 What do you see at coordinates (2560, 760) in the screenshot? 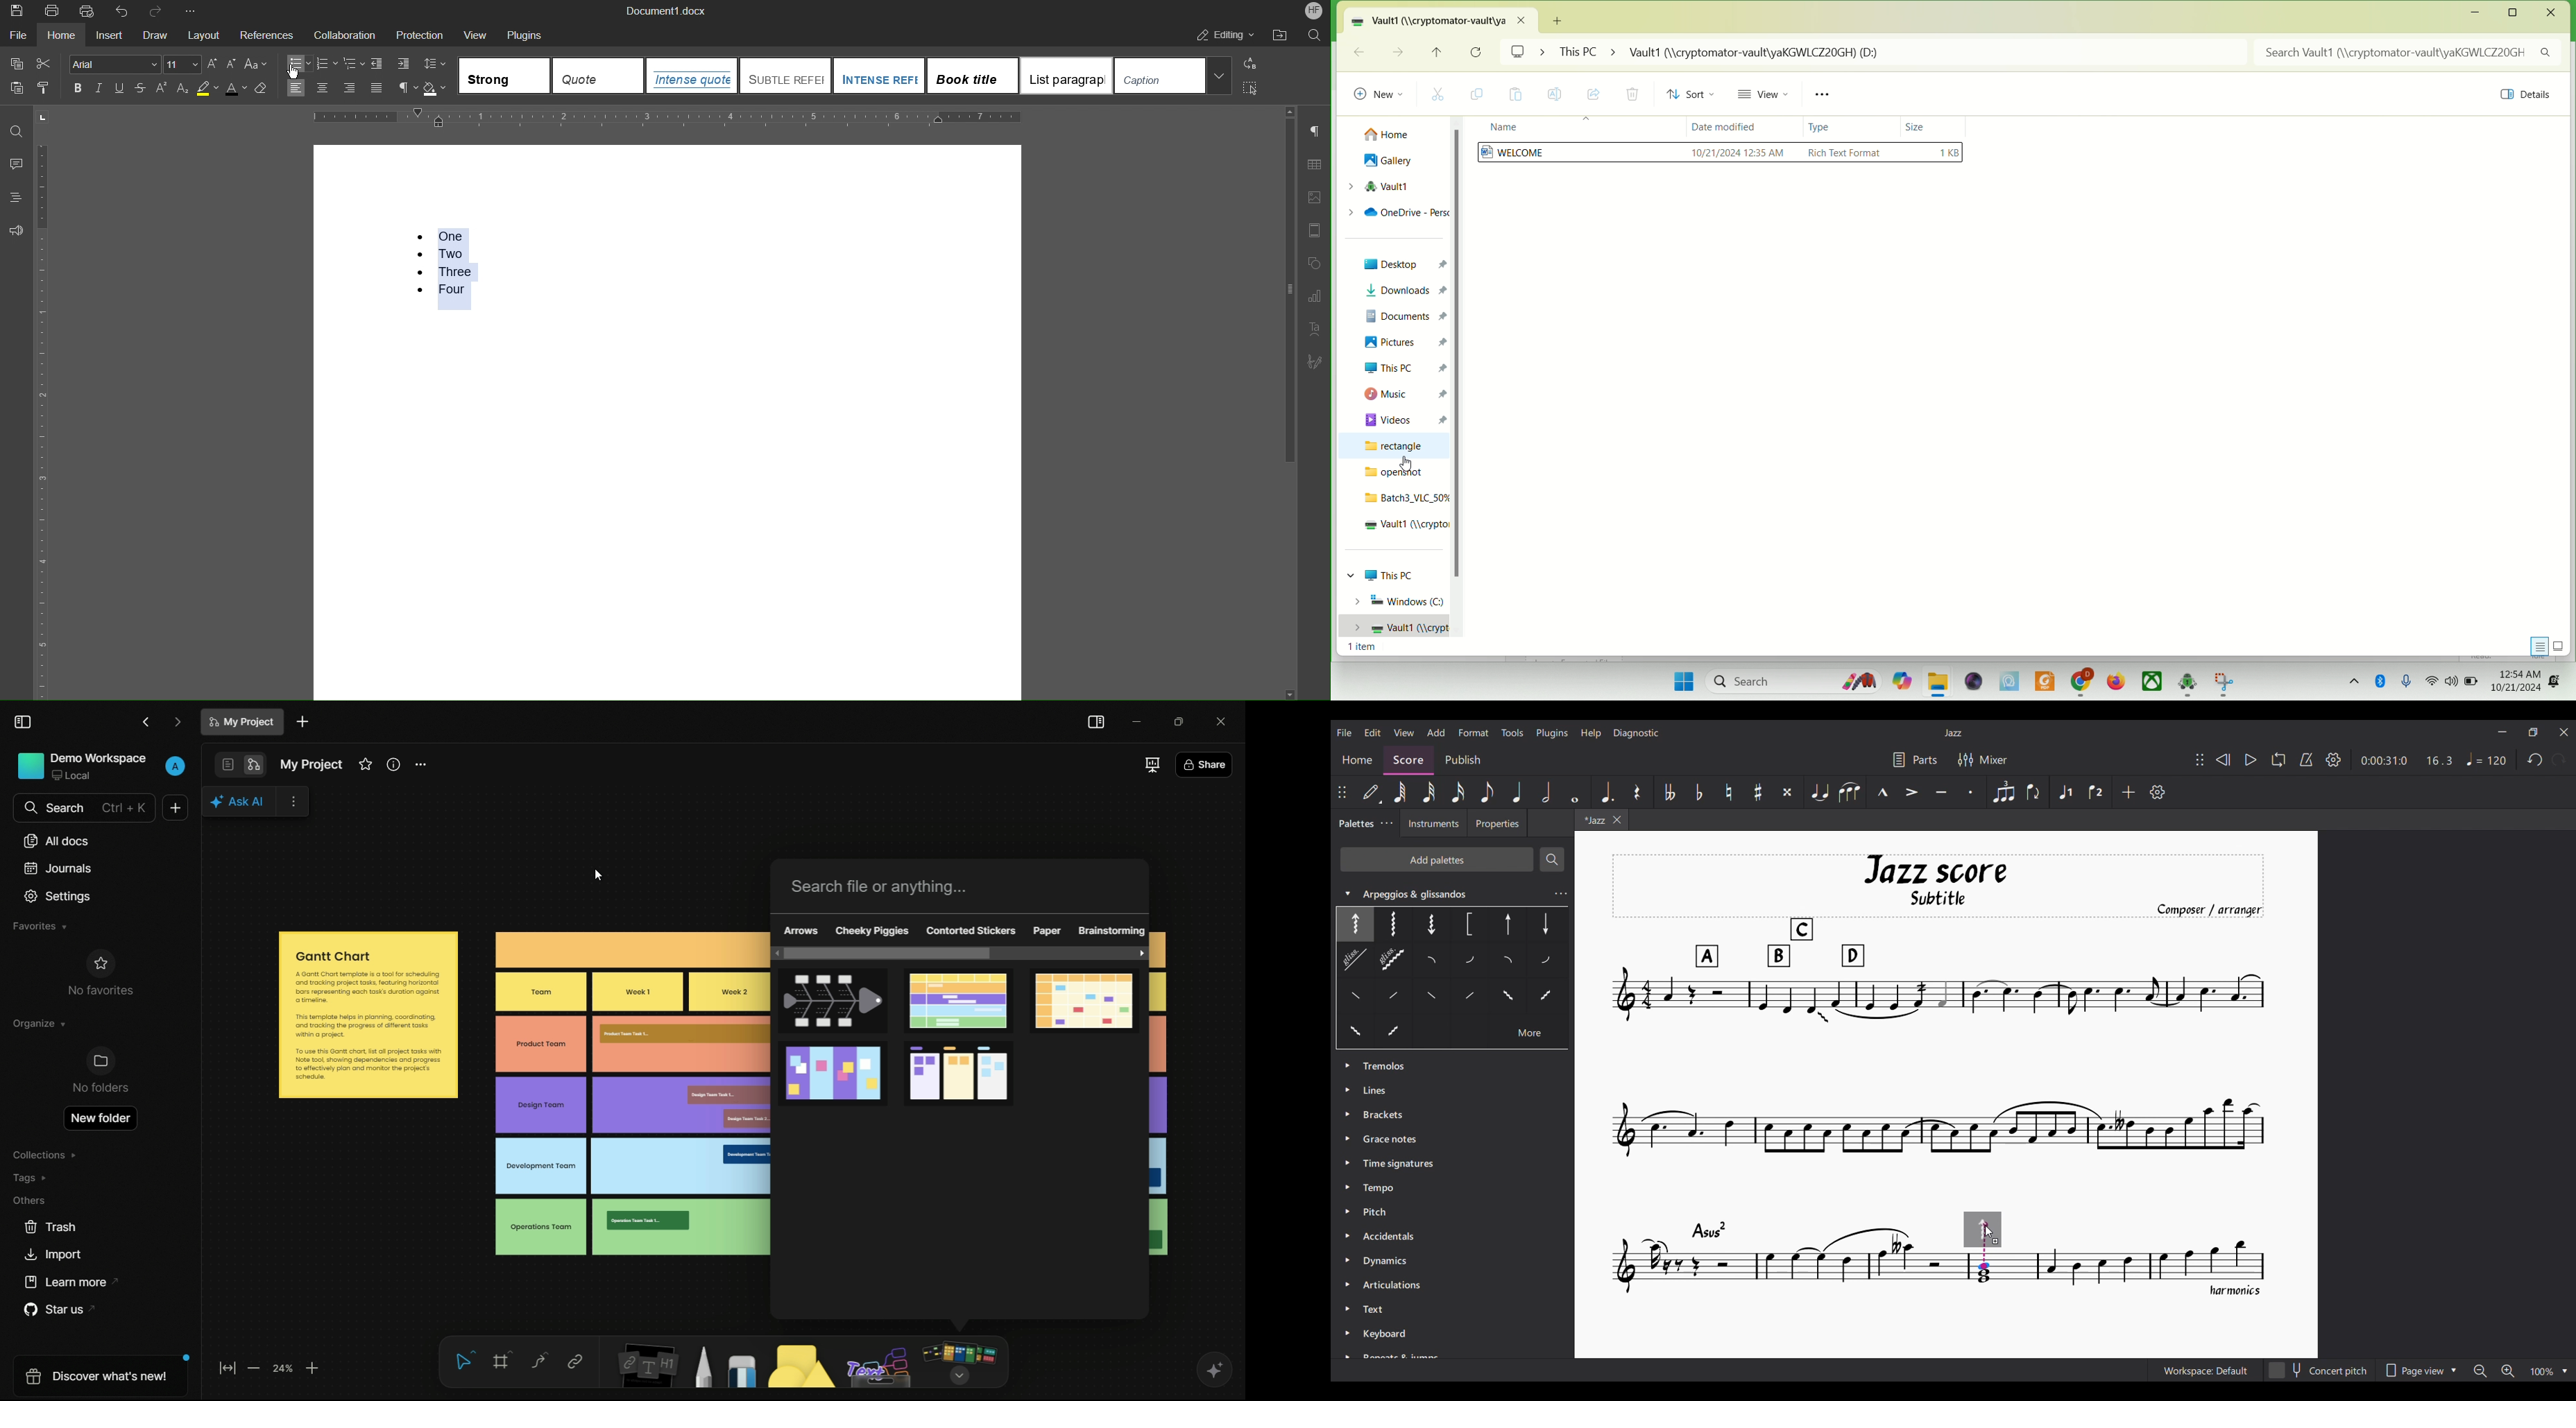
I see `Redo` at bounding box center [2560, 760].